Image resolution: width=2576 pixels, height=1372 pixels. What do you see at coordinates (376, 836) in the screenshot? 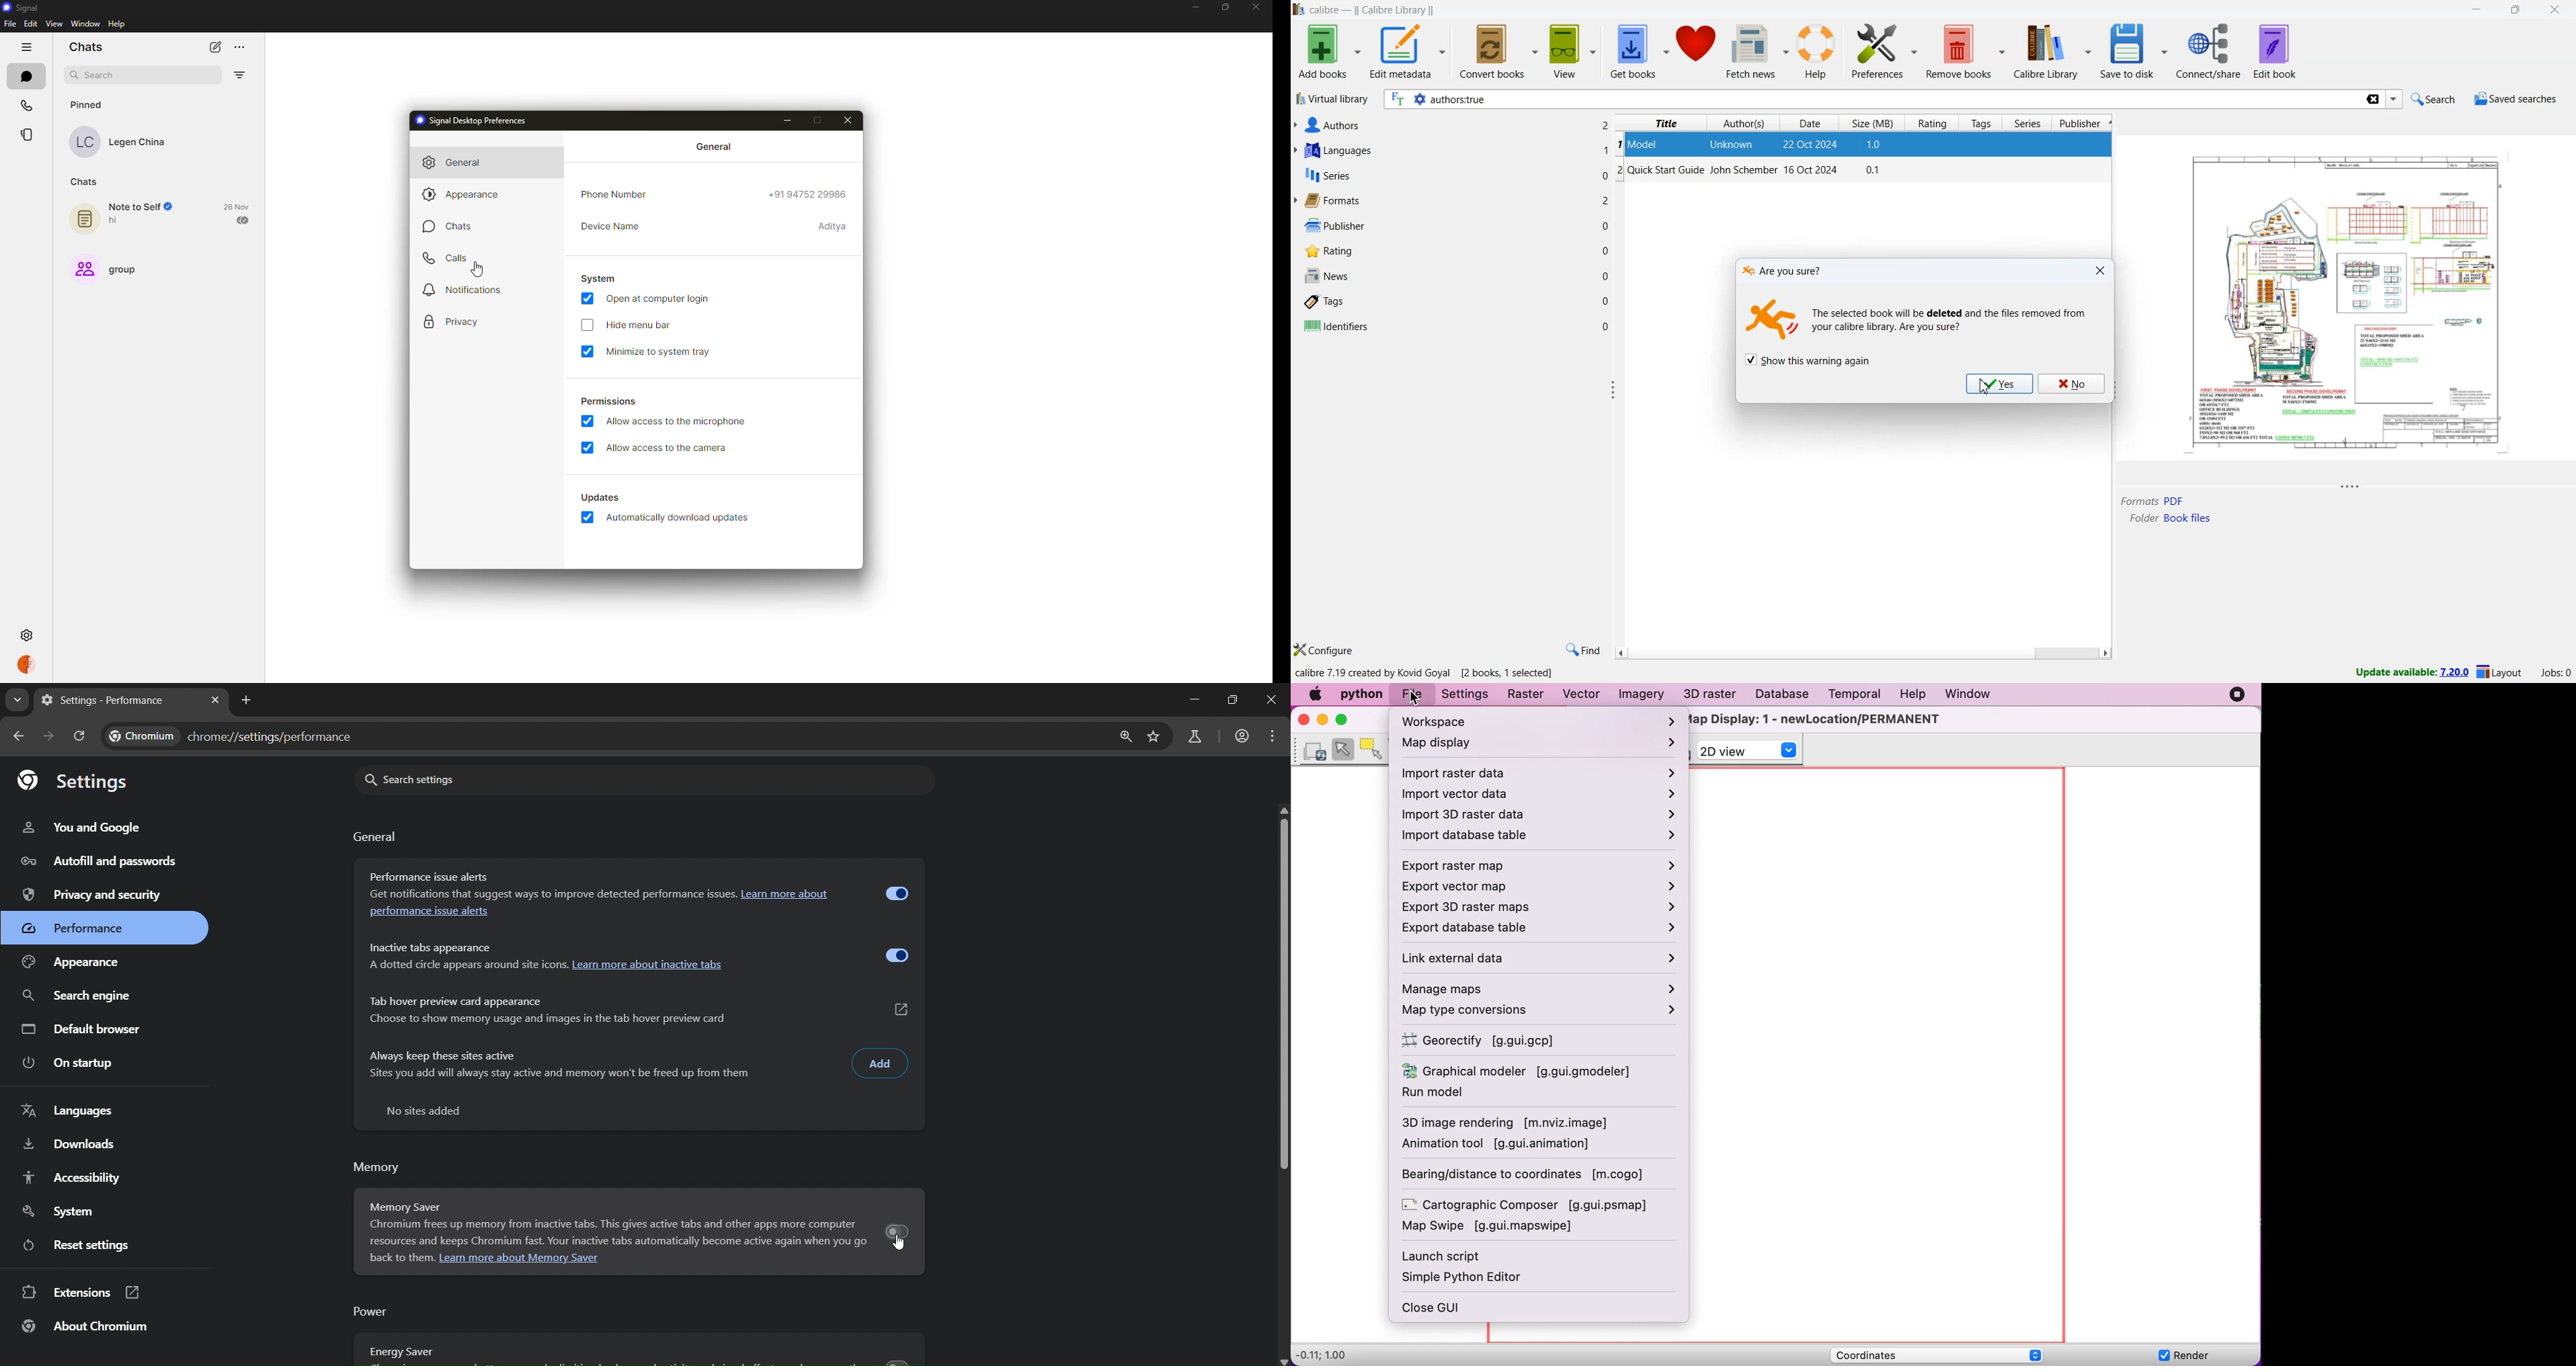
I see `general` at bounding box center [376, 836].